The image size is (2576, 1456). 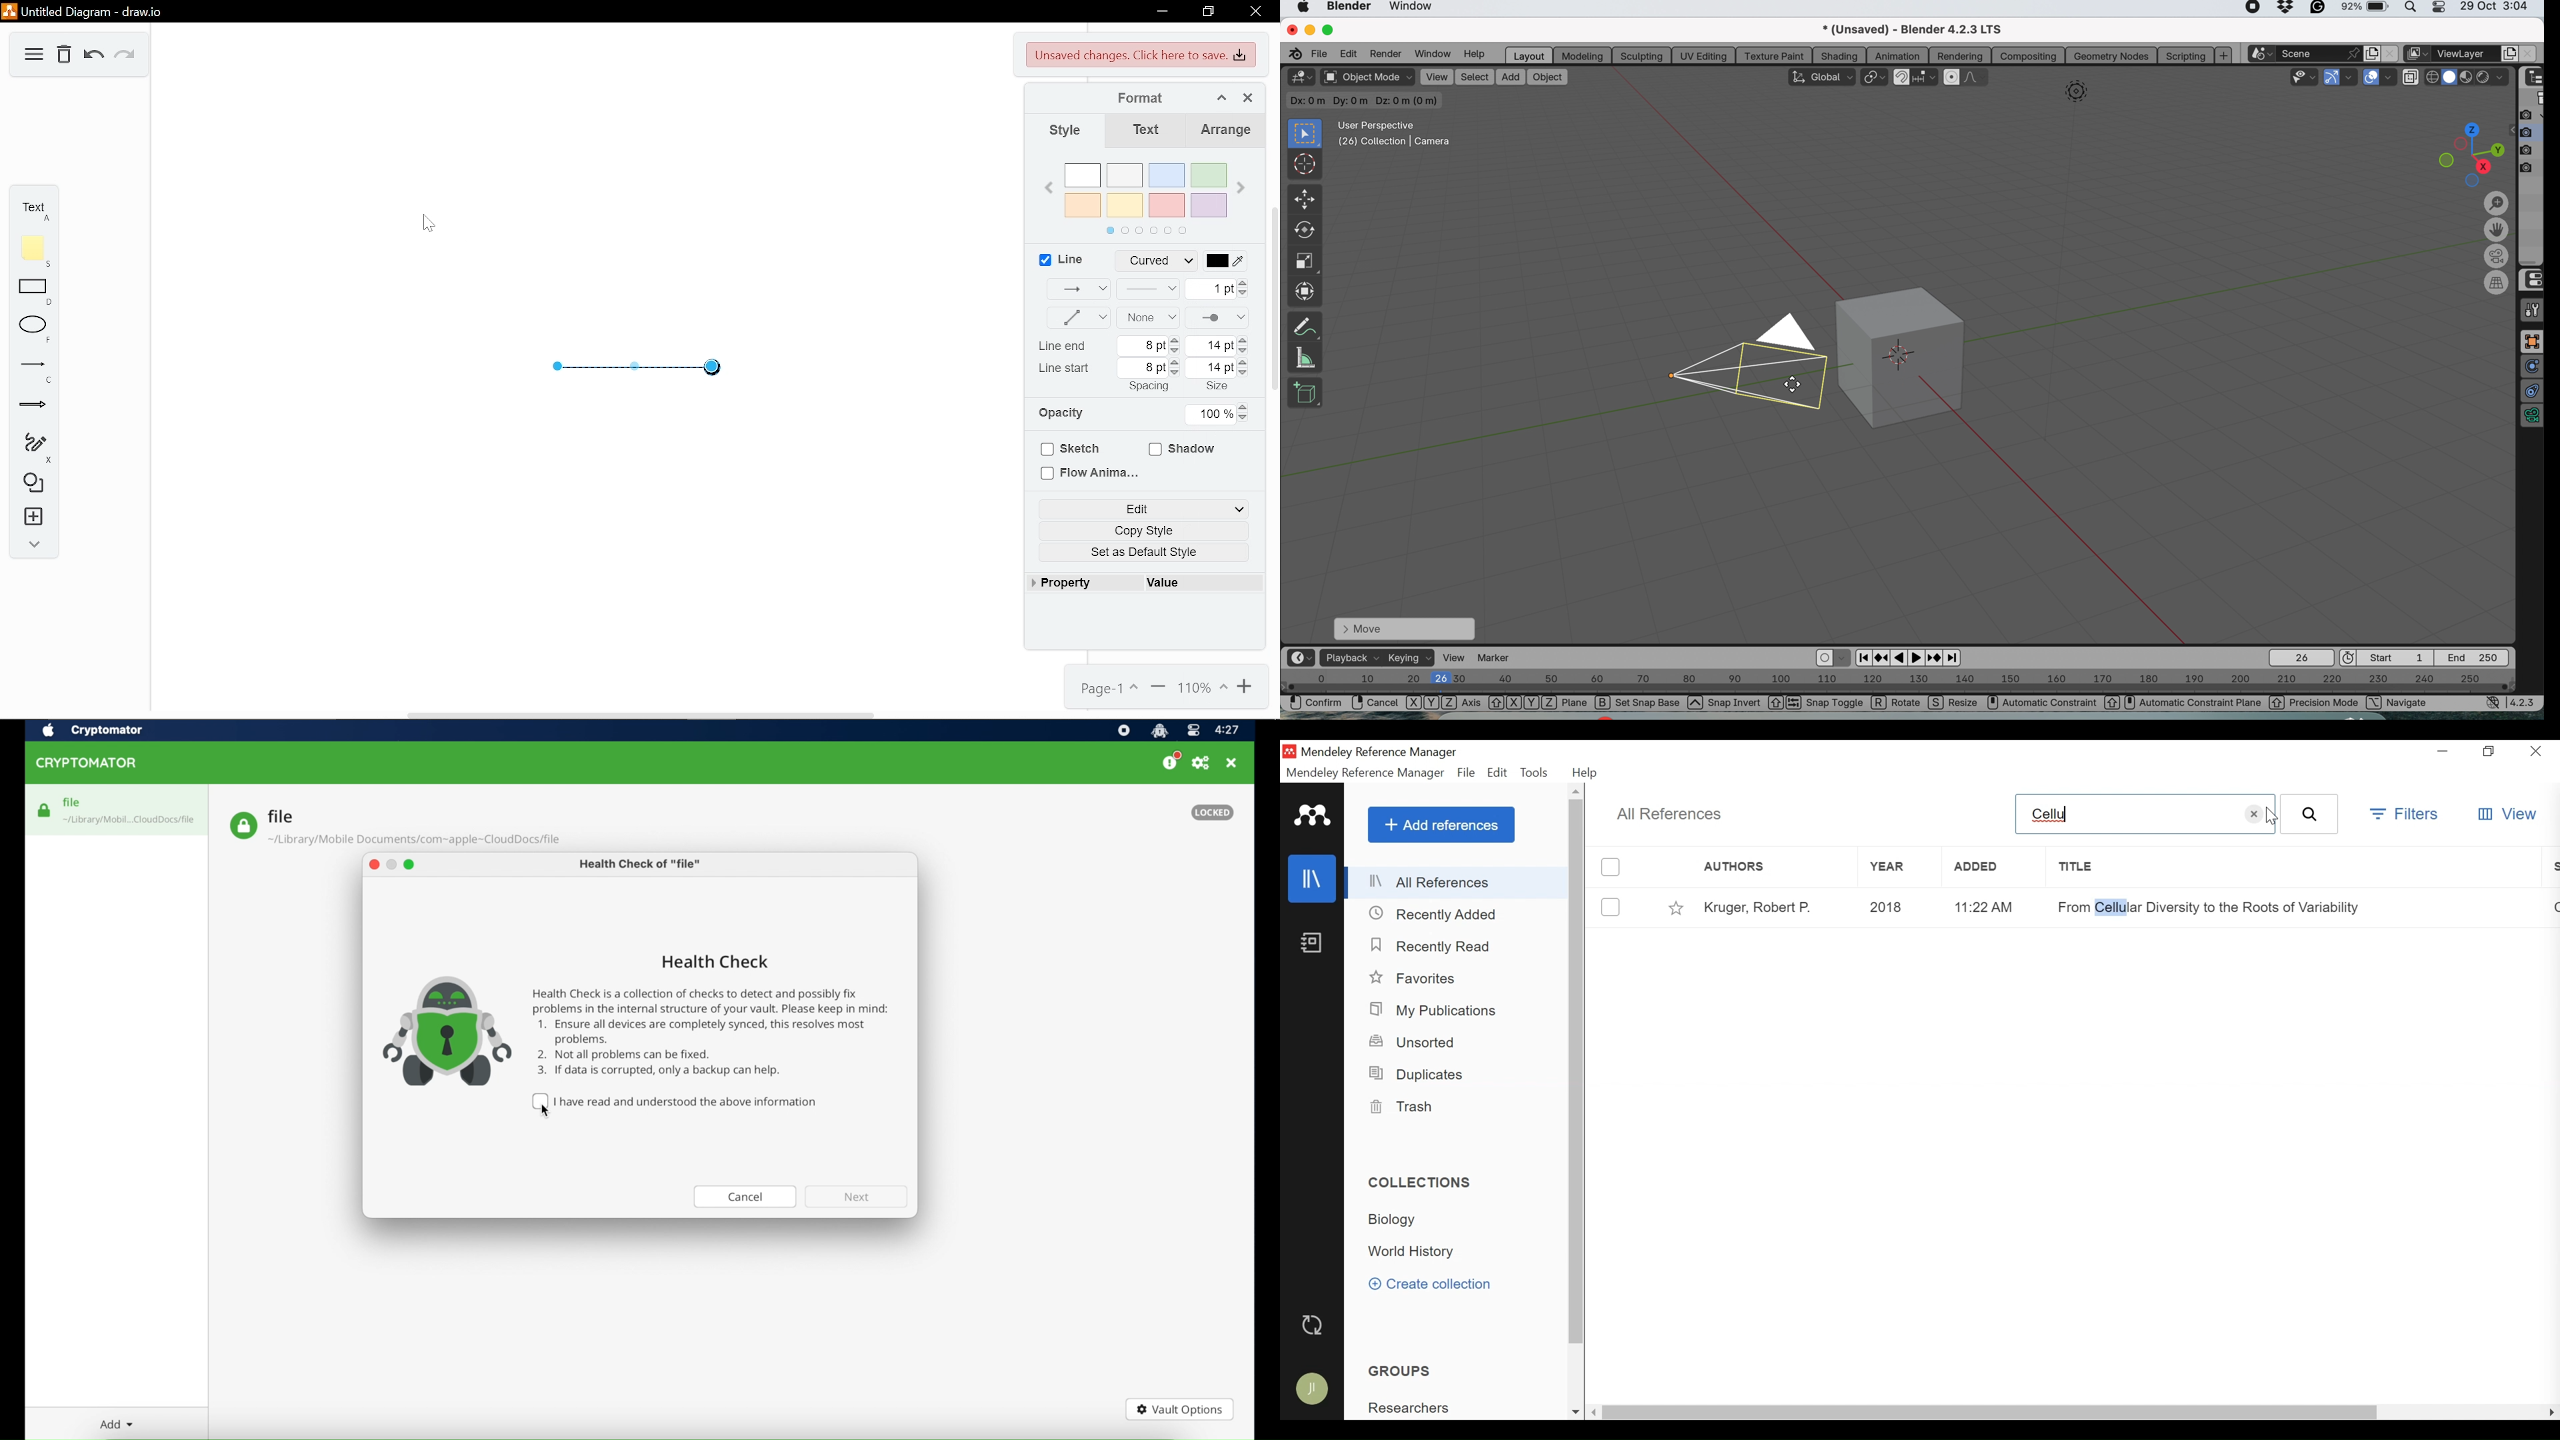 What do you see at coordinates (1246, 372) in the screenshot?
I see `Decrease line start size` at bounding box center [1246, 372].